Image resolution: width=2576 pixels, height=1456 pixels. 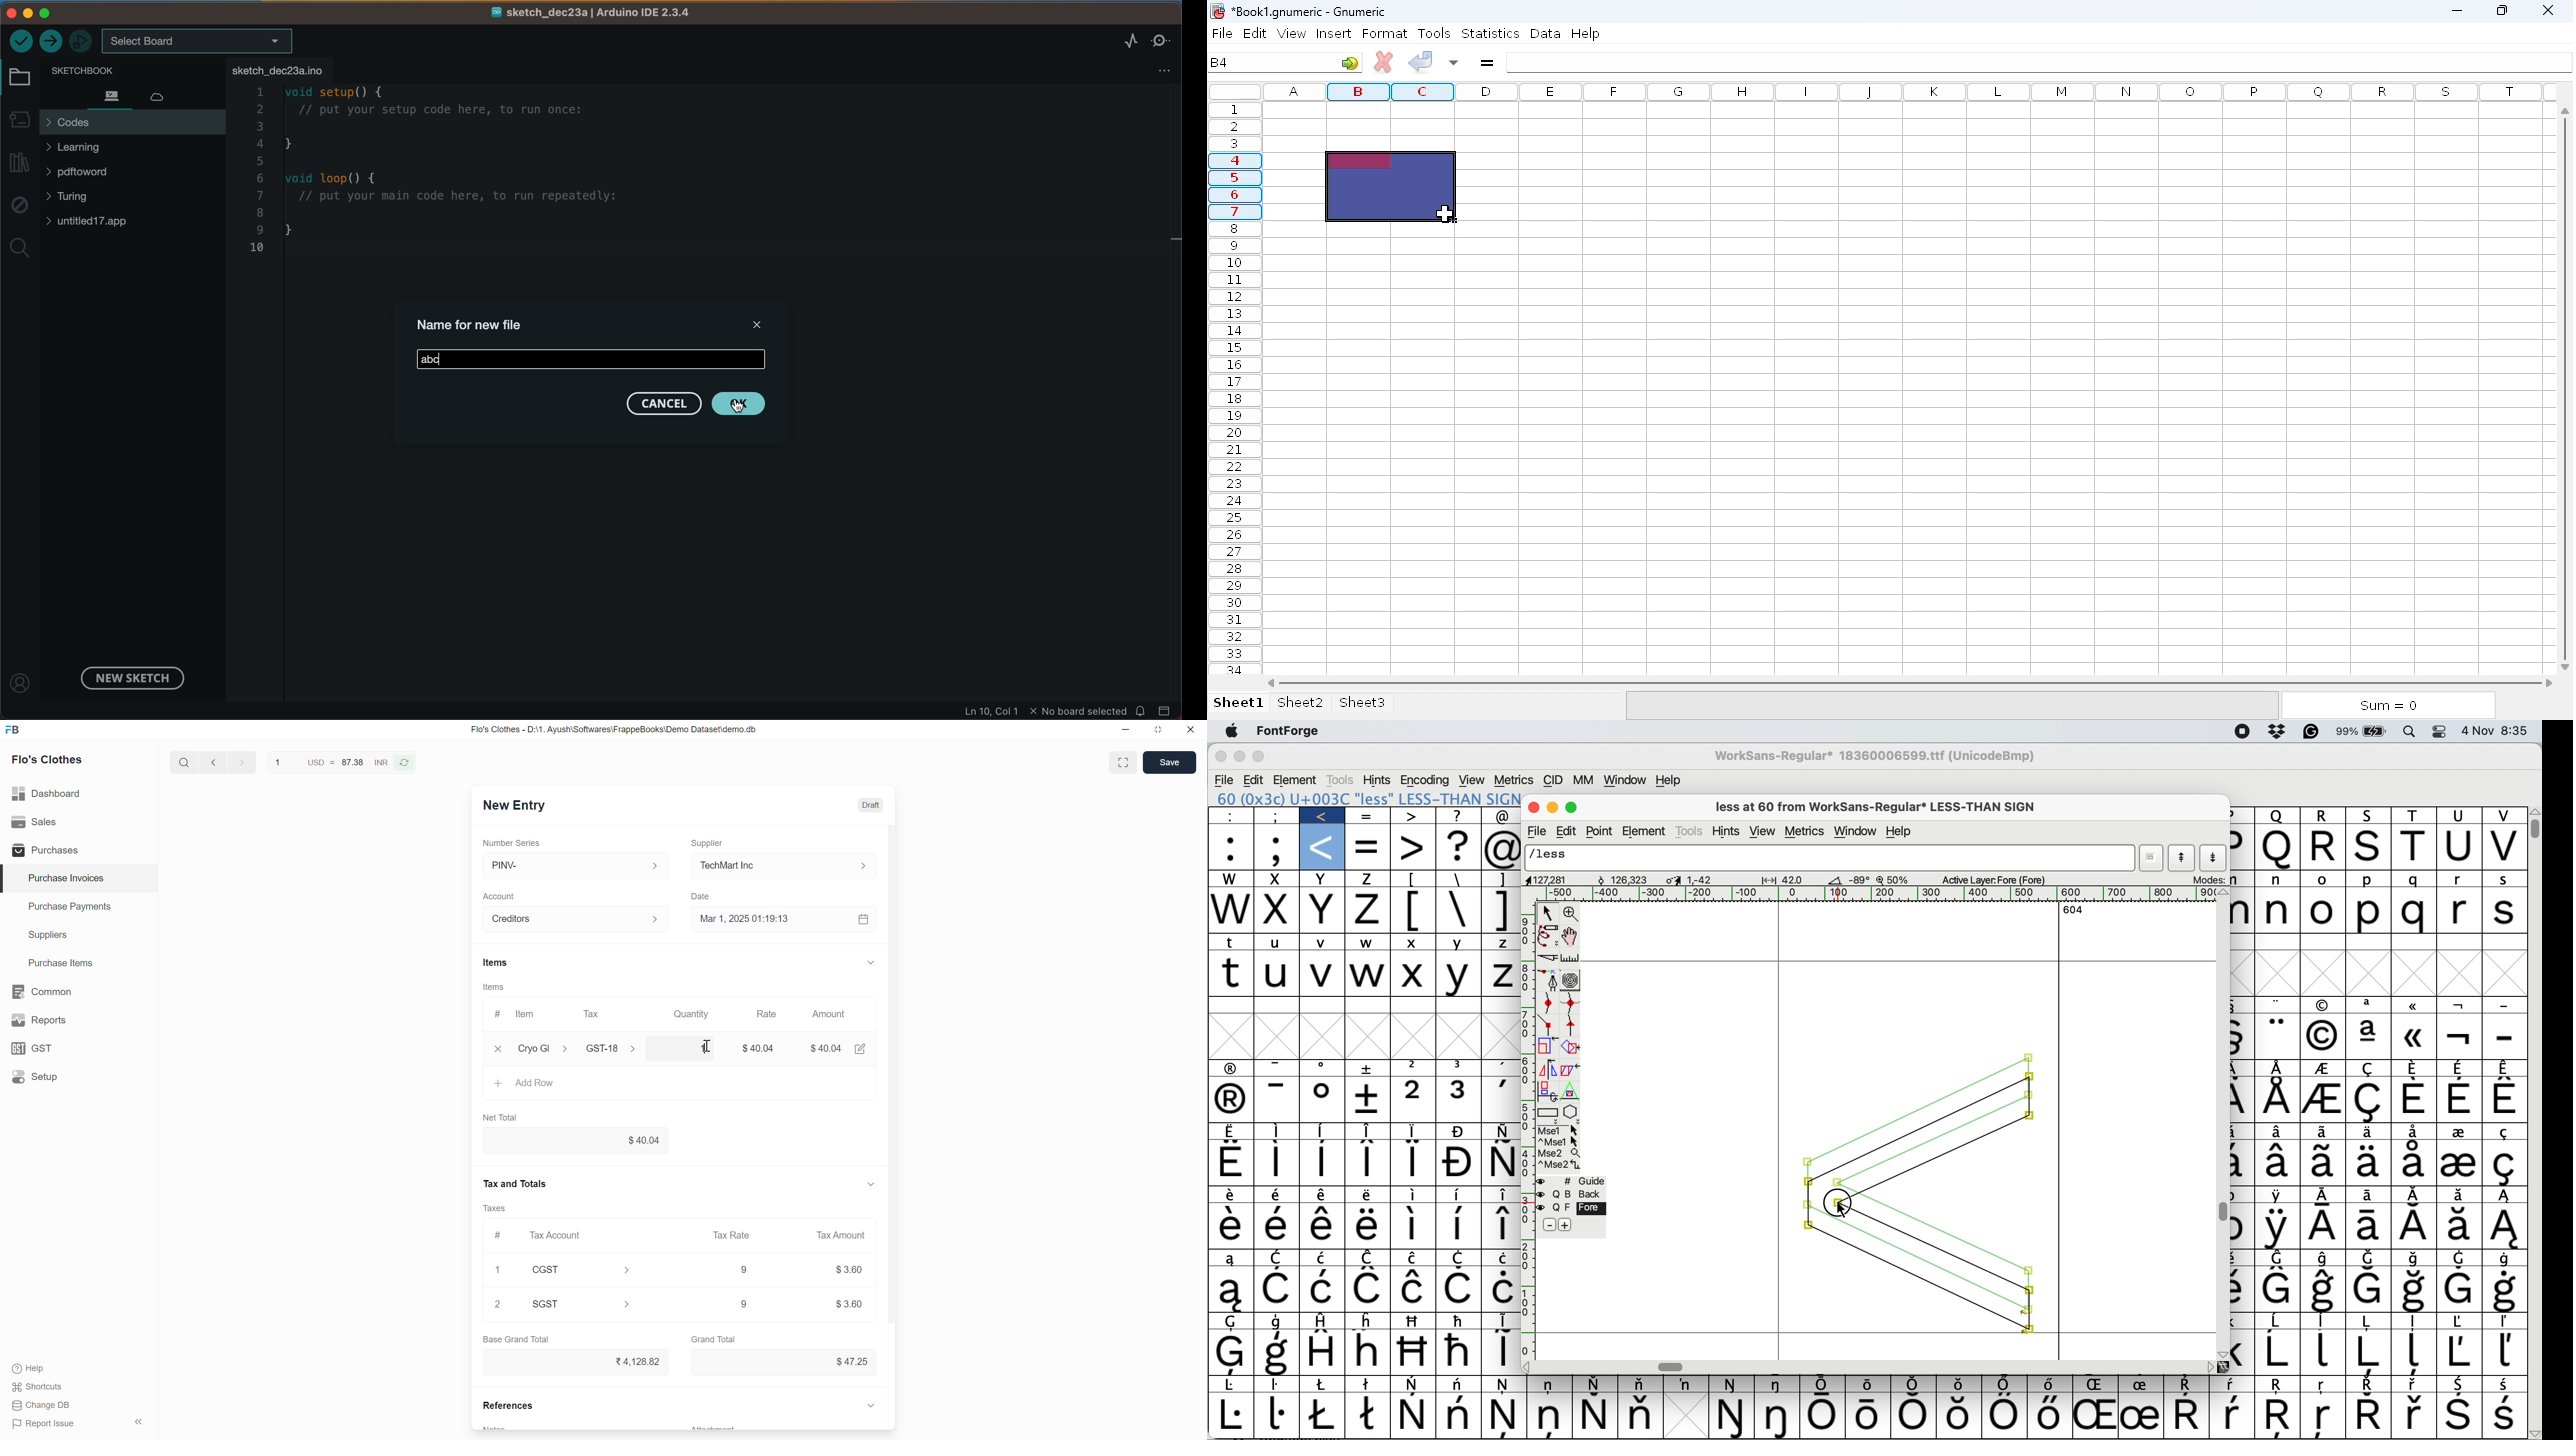 I want to click on Symbol, so click(x=2371, y=1101).